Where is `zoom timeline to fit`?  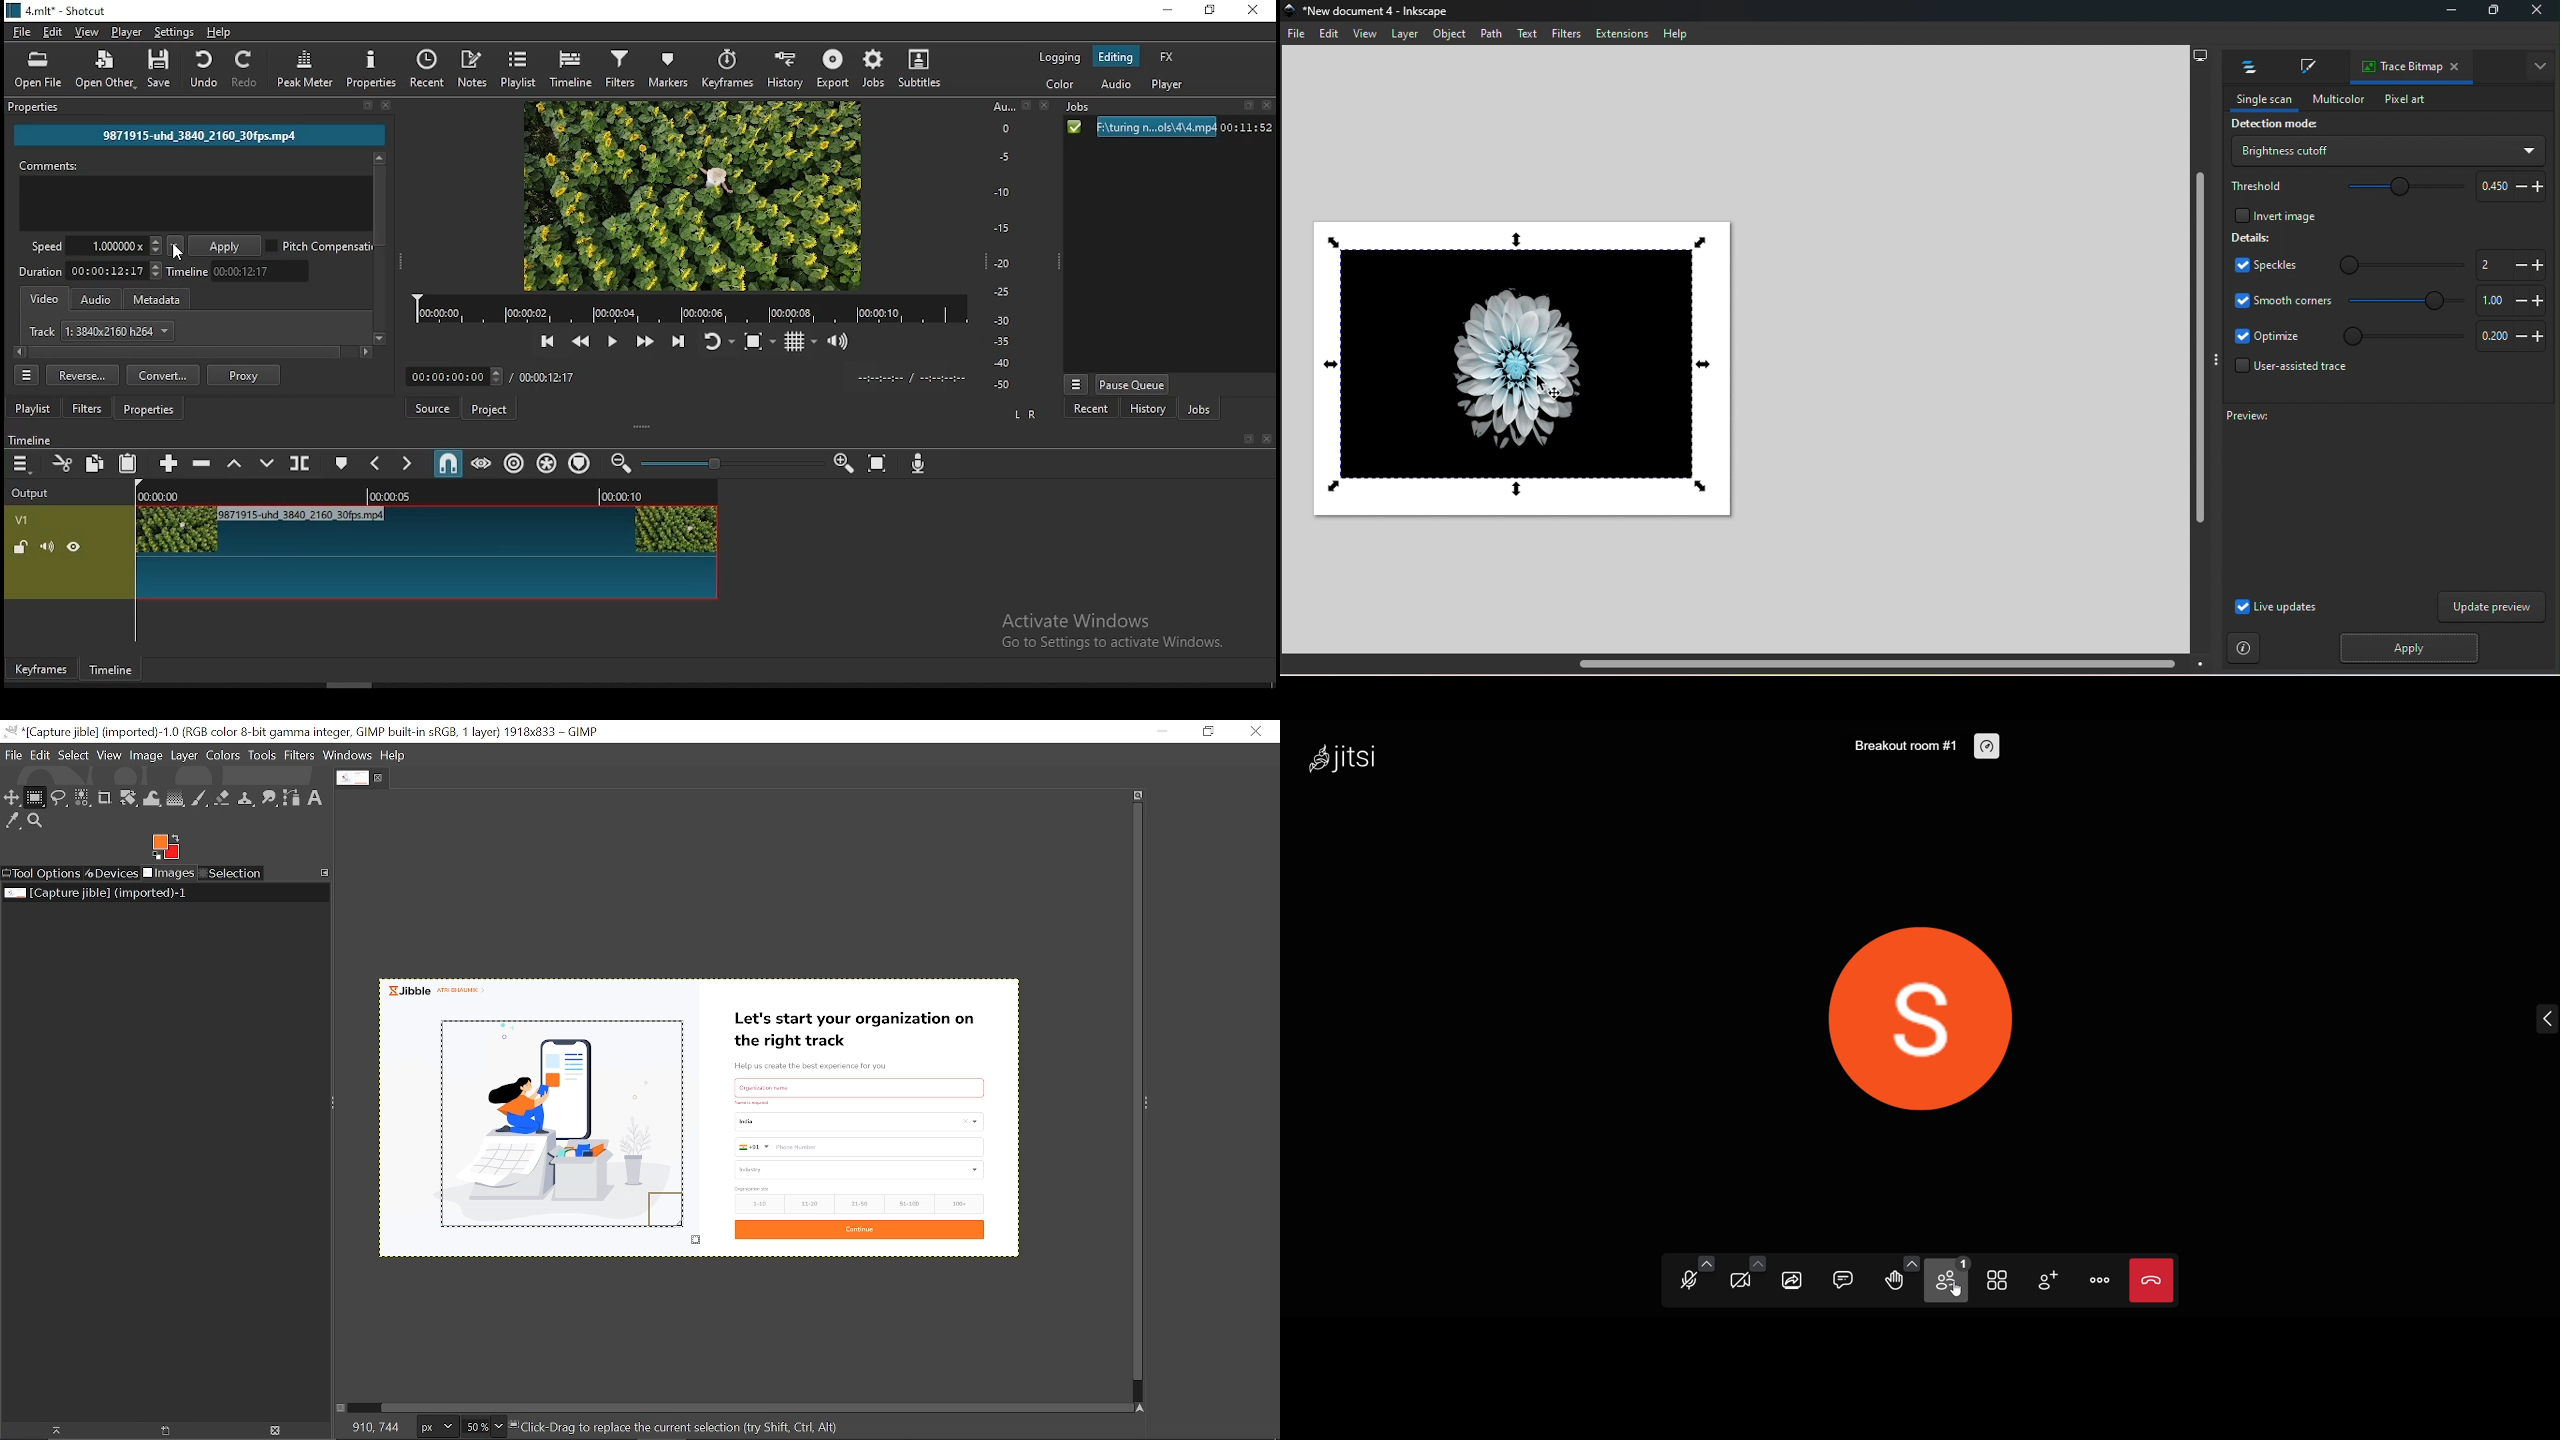 zoom timeline to fit is located at coordinates (876, 462).